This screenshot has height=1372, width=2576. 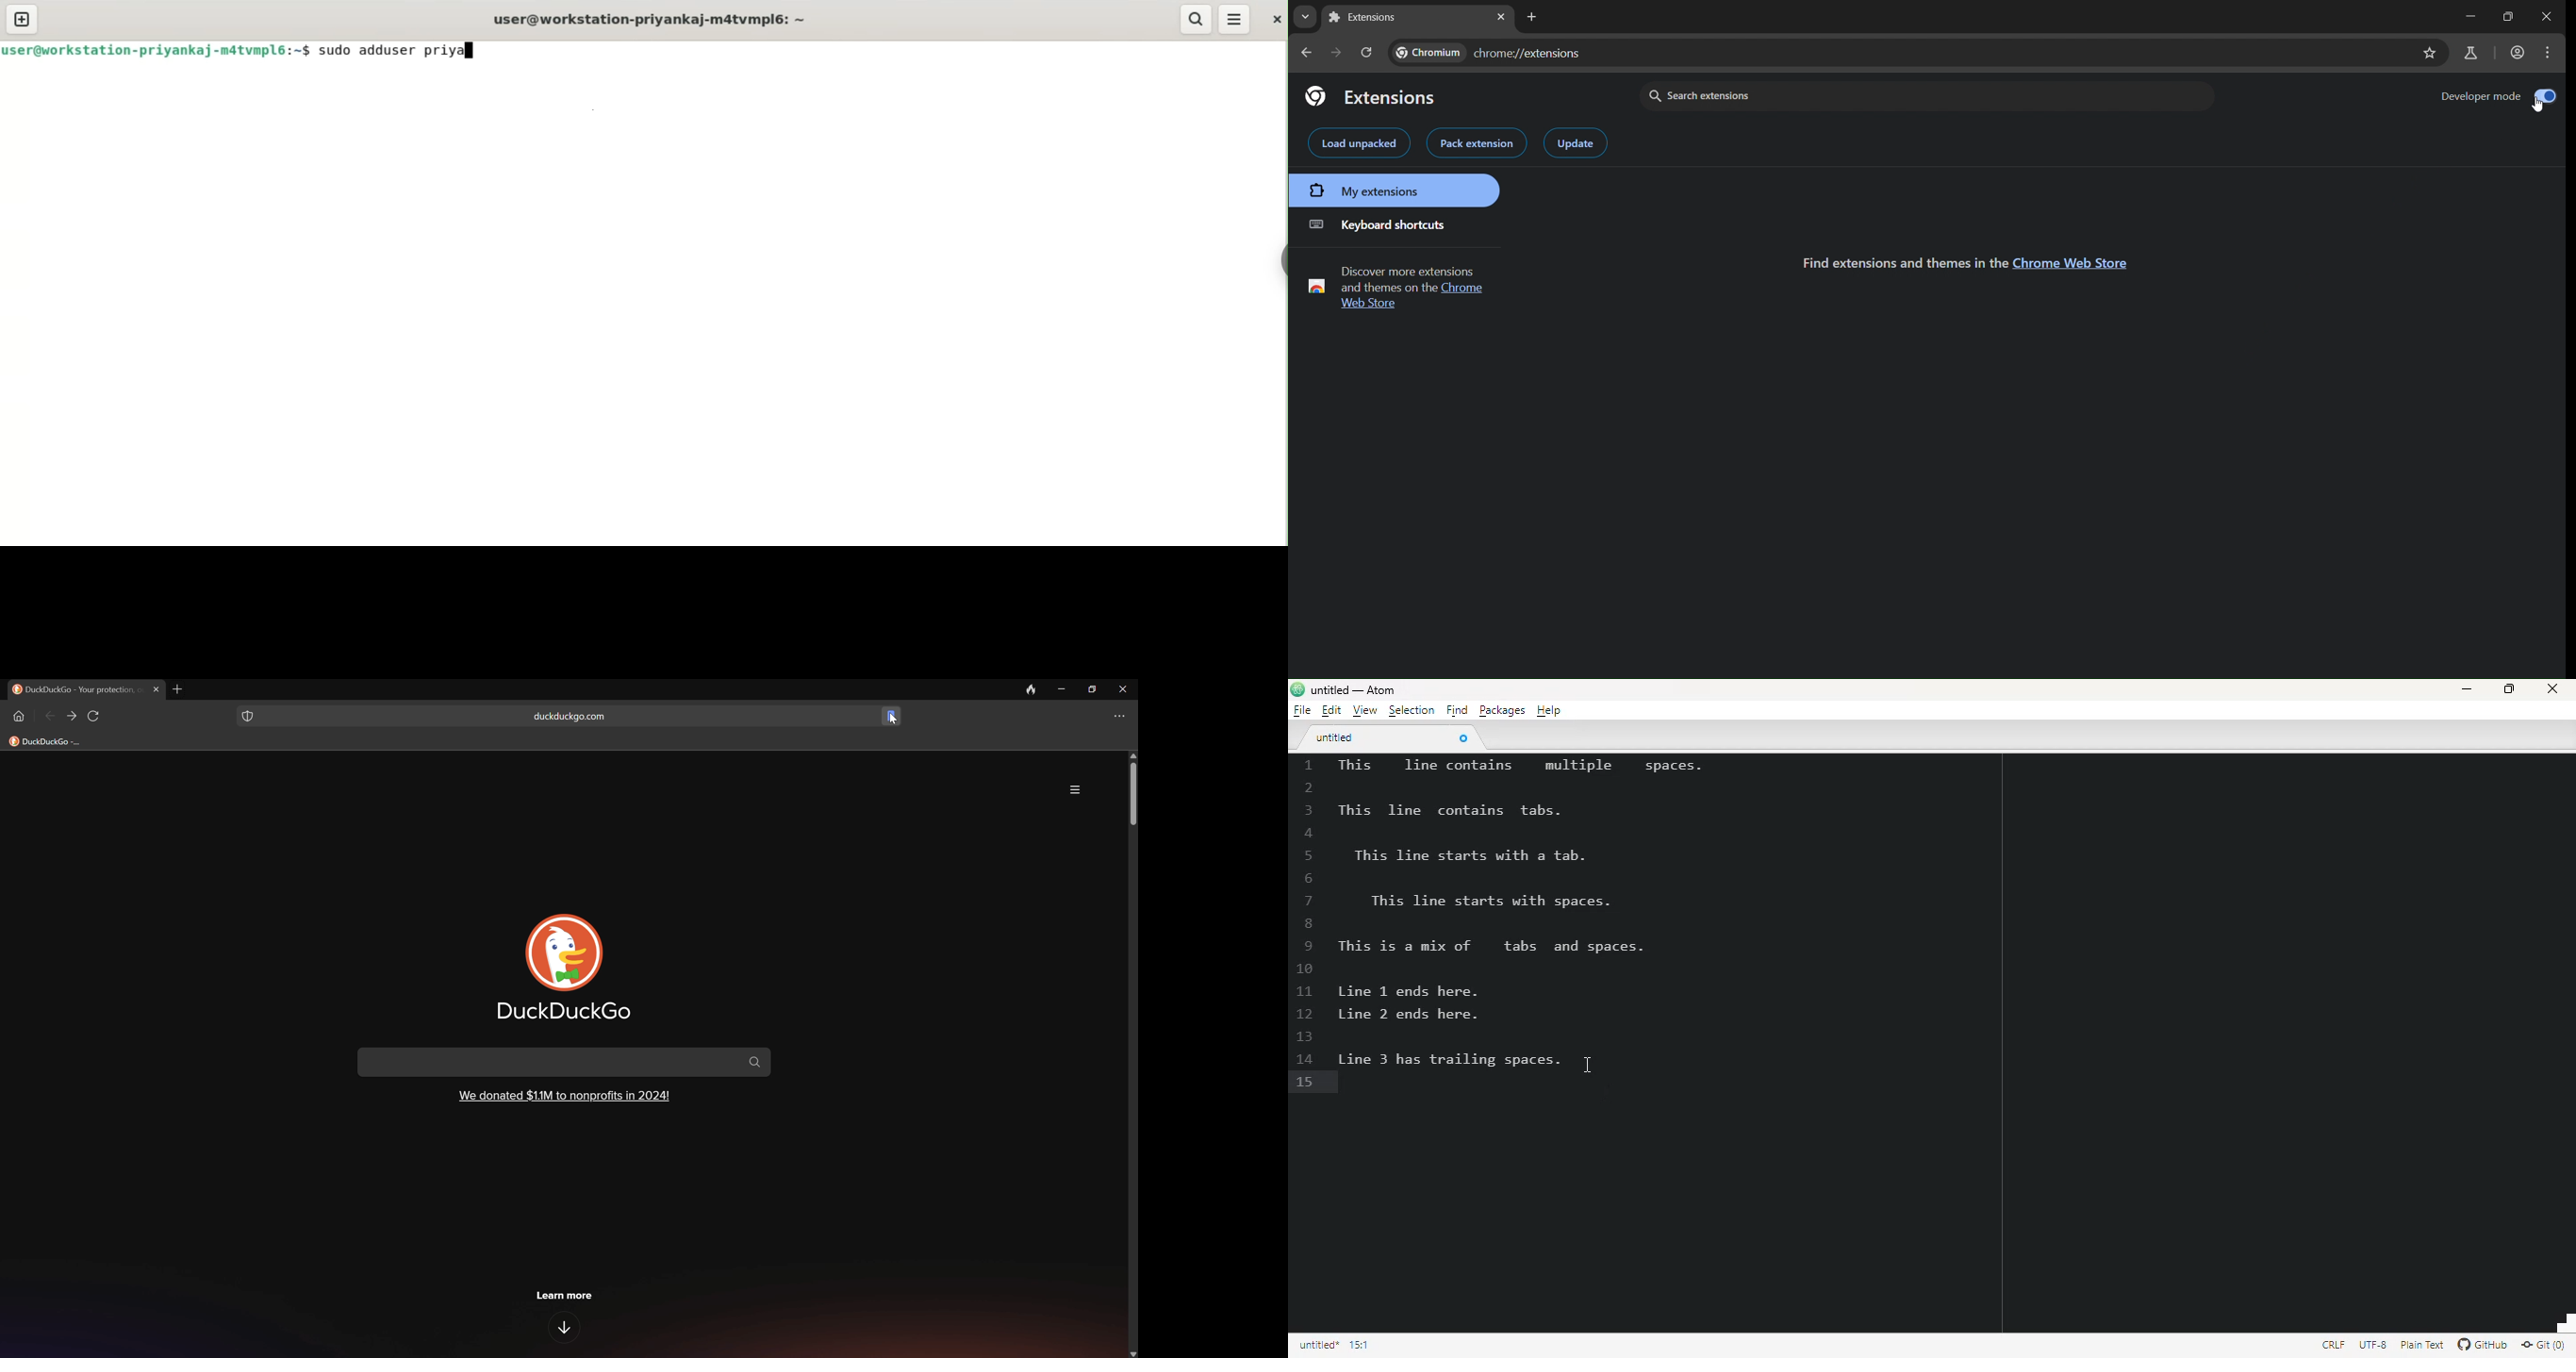 What do you see at coordinates (2483, 1345) in the screenshot?
I see `GitHub` at bounding box center [2483, 1345].